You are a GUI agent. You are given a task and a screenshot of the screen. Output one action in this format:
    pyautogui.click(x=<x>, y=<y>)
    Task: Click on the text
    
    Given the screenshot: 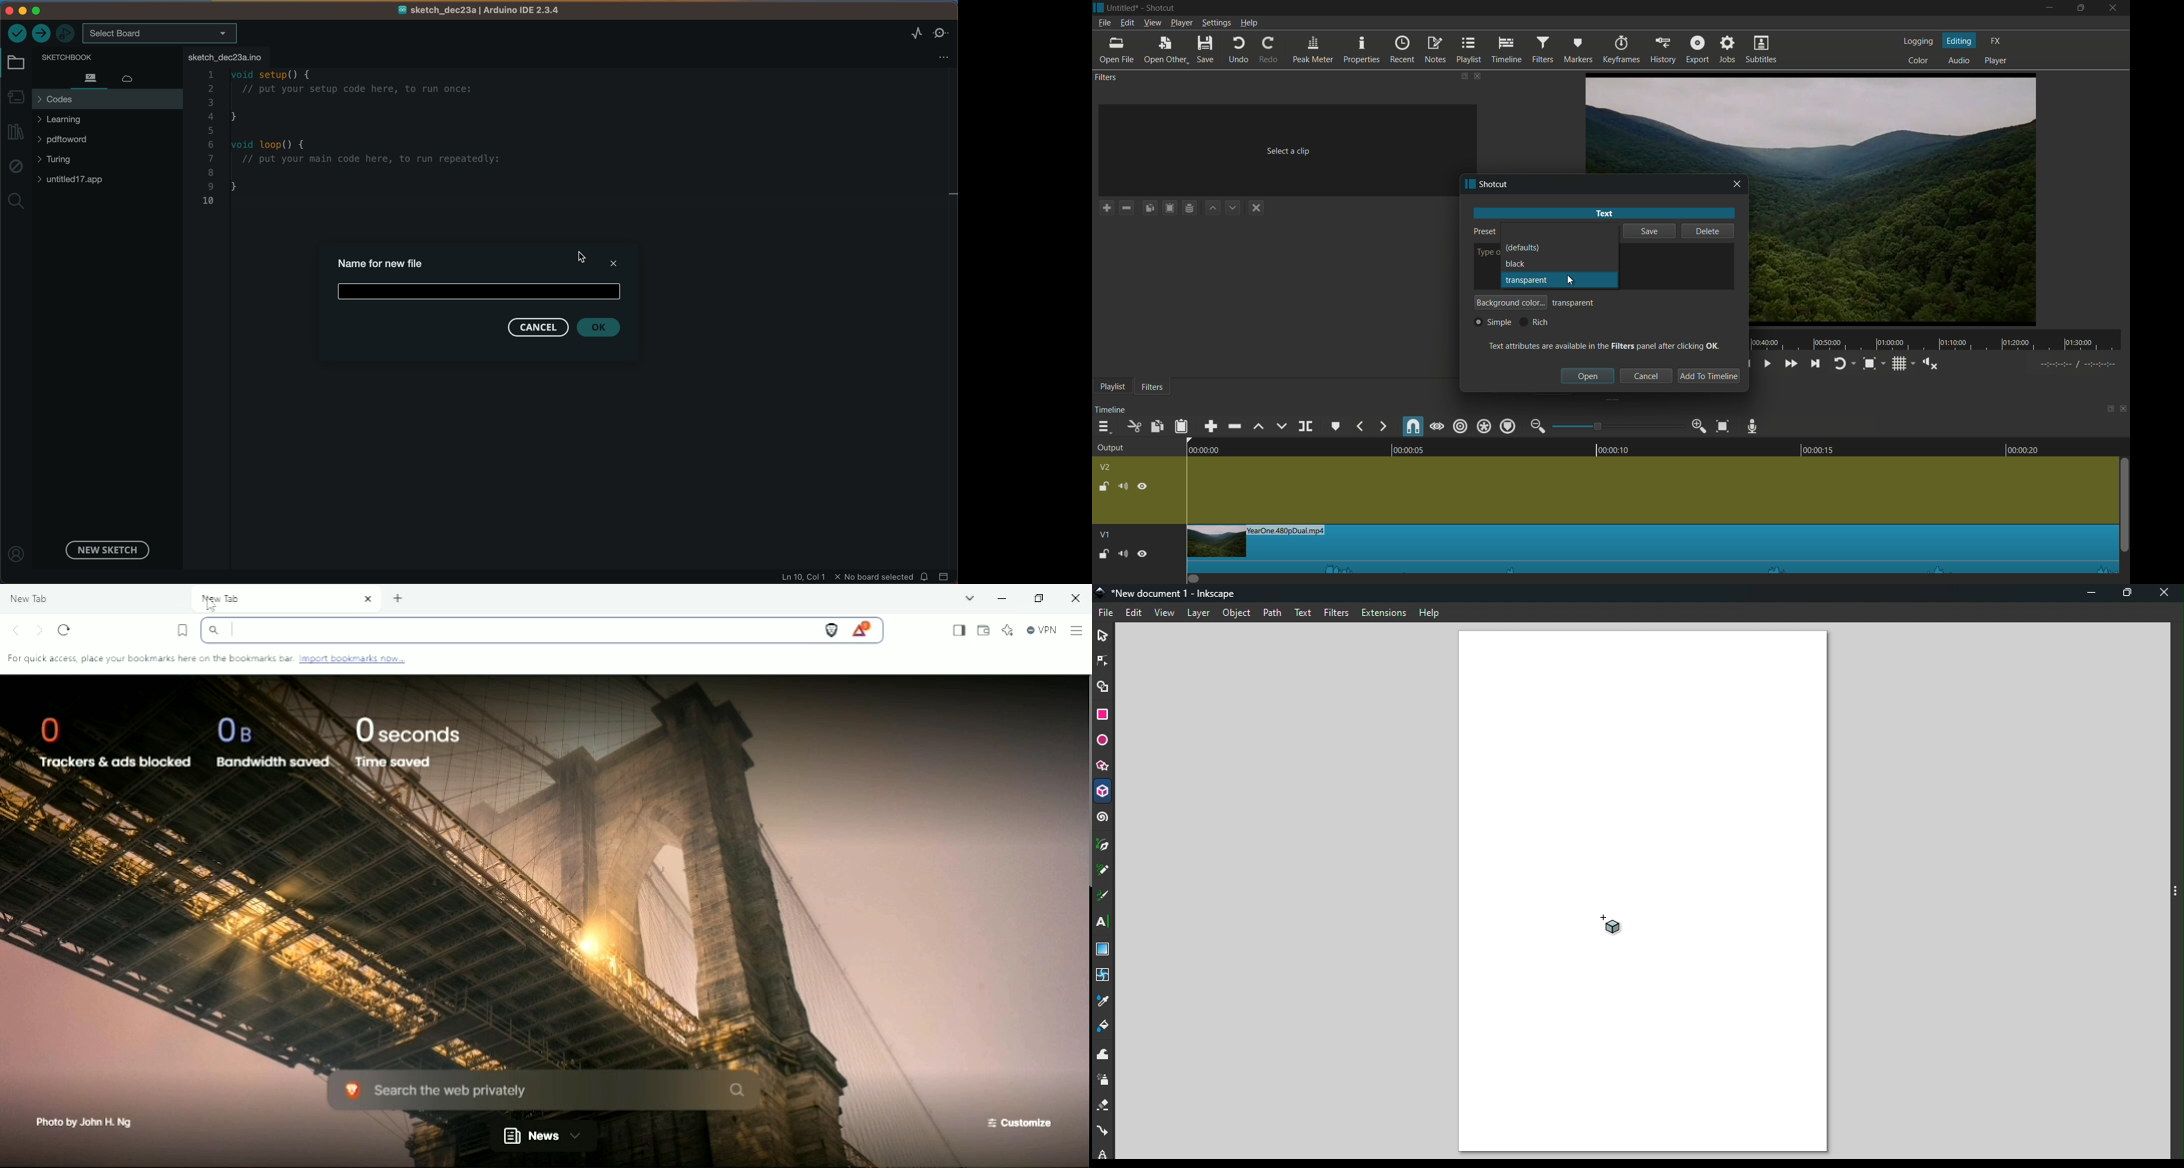 What is the action you would take?
    pyautogui.click(x=1605, y=345)
    